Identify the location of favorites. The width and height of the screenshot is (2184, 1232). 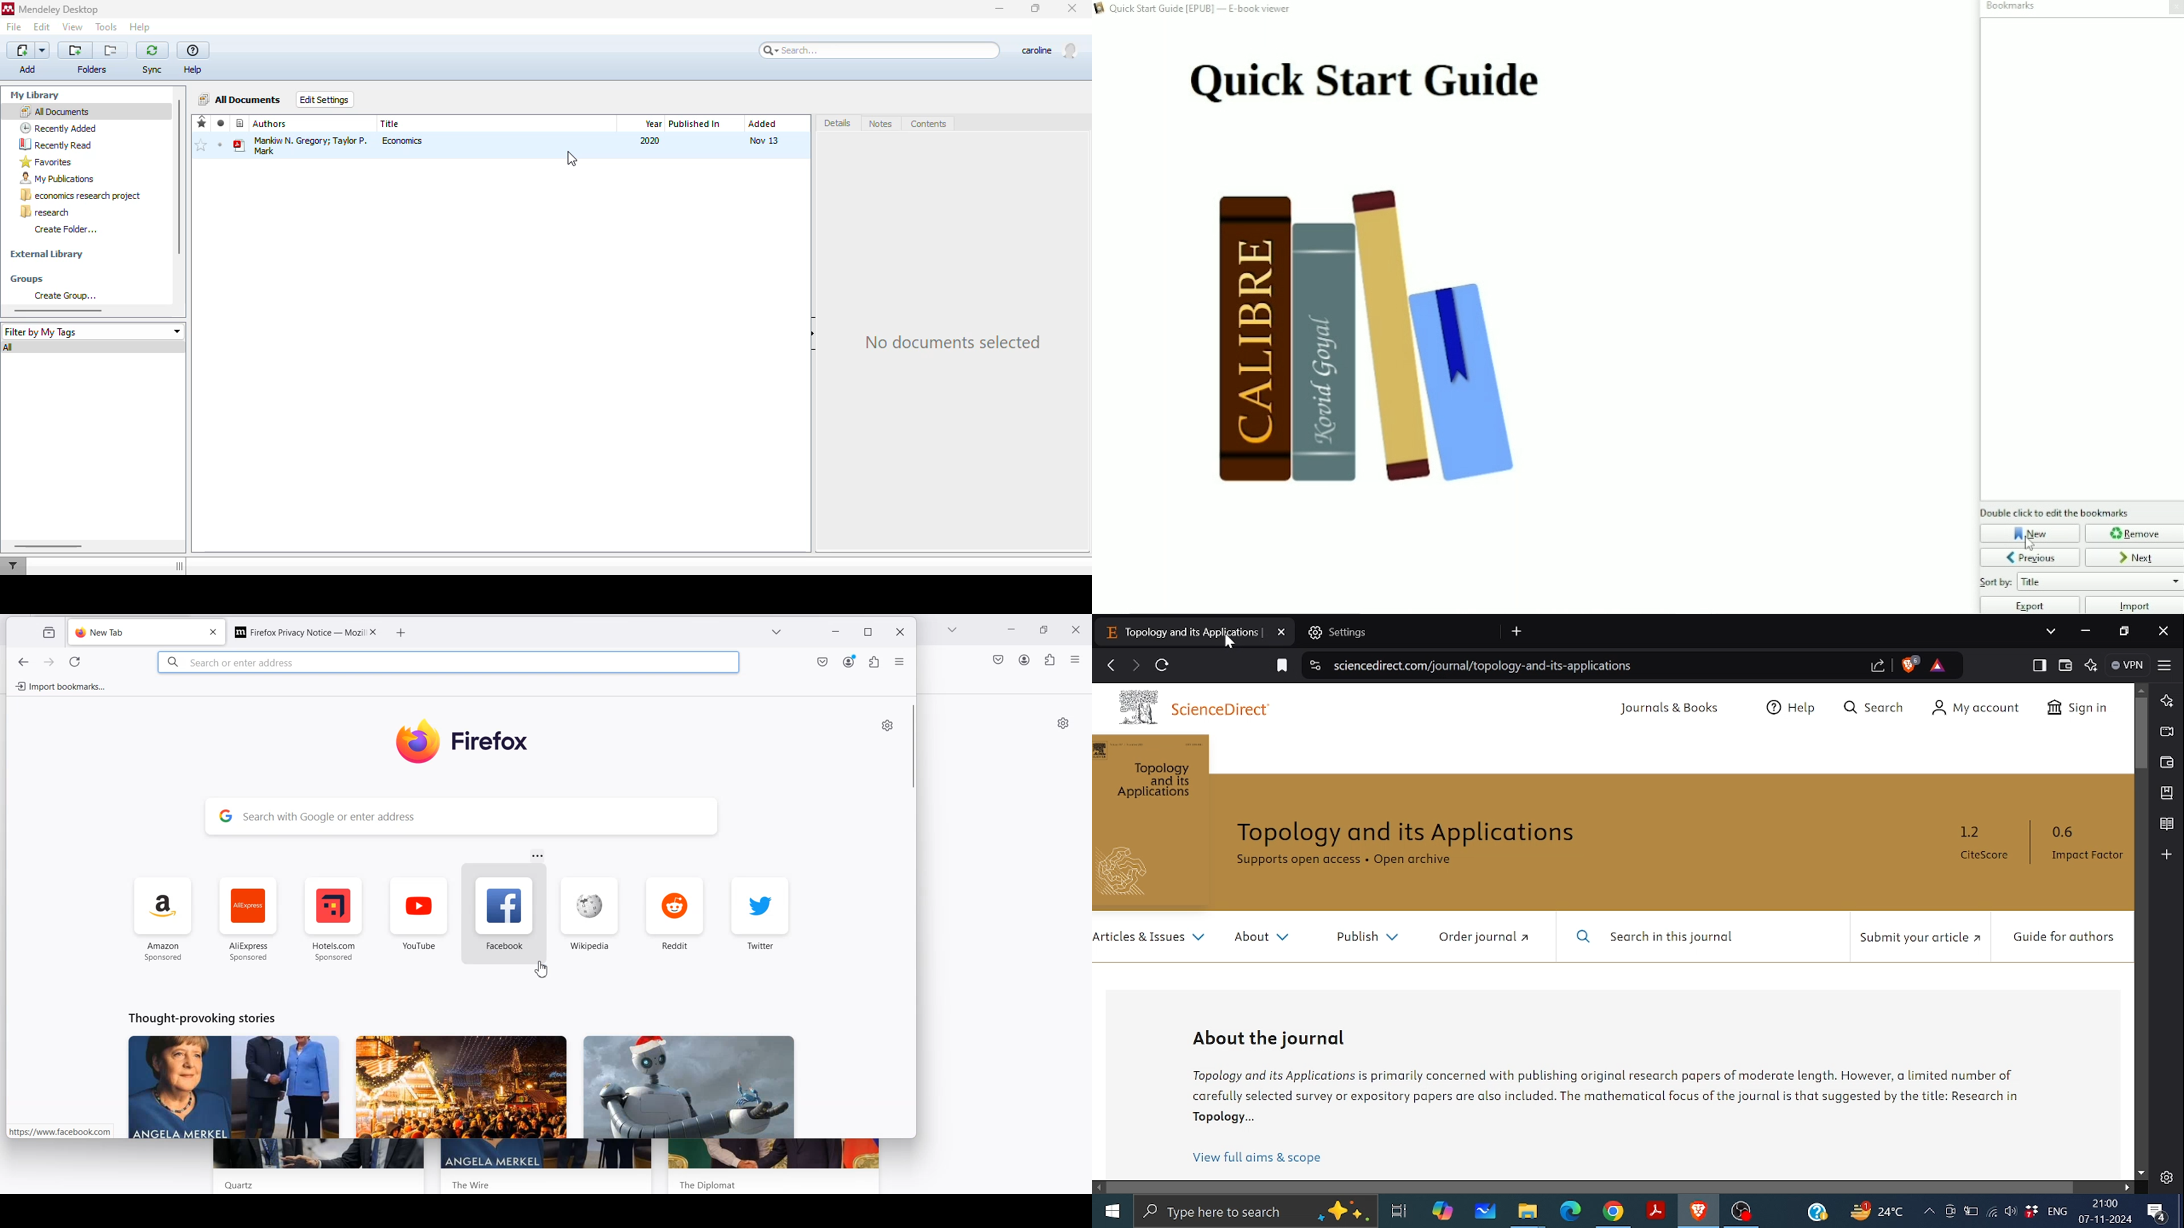
(201, 122).